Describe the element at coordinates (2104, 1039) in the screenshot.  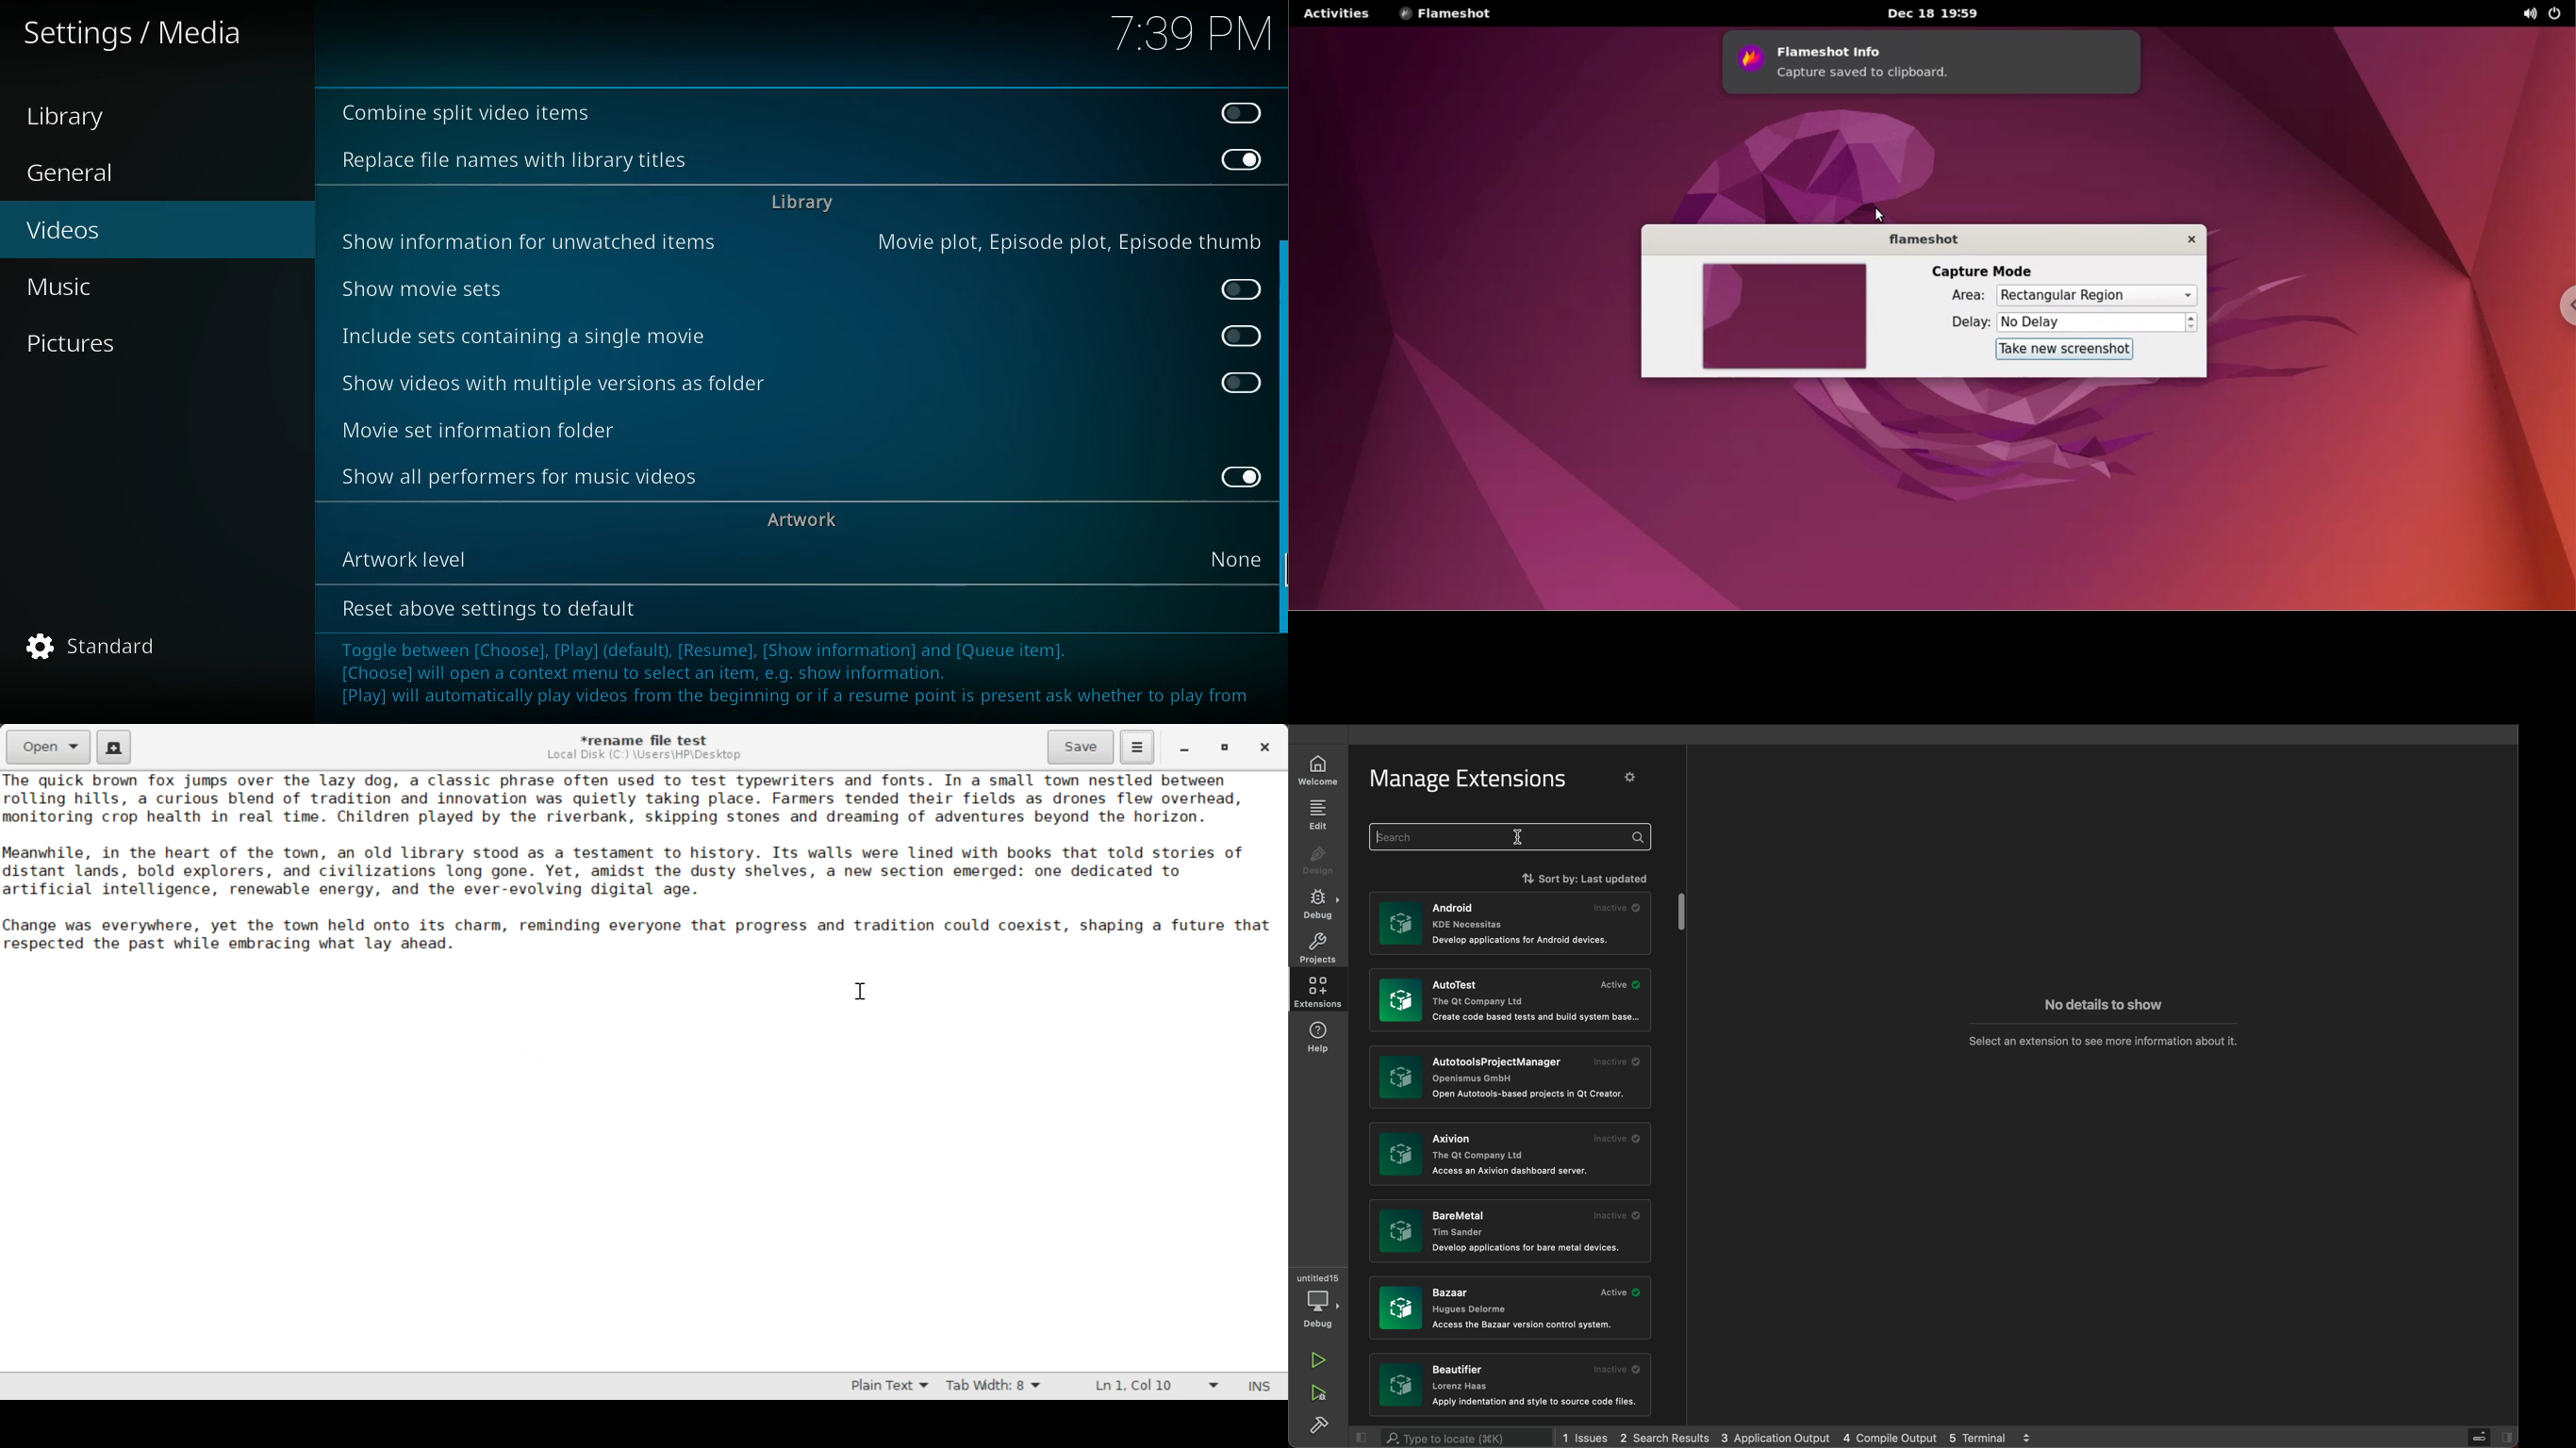
I see `no extension message` at that location.